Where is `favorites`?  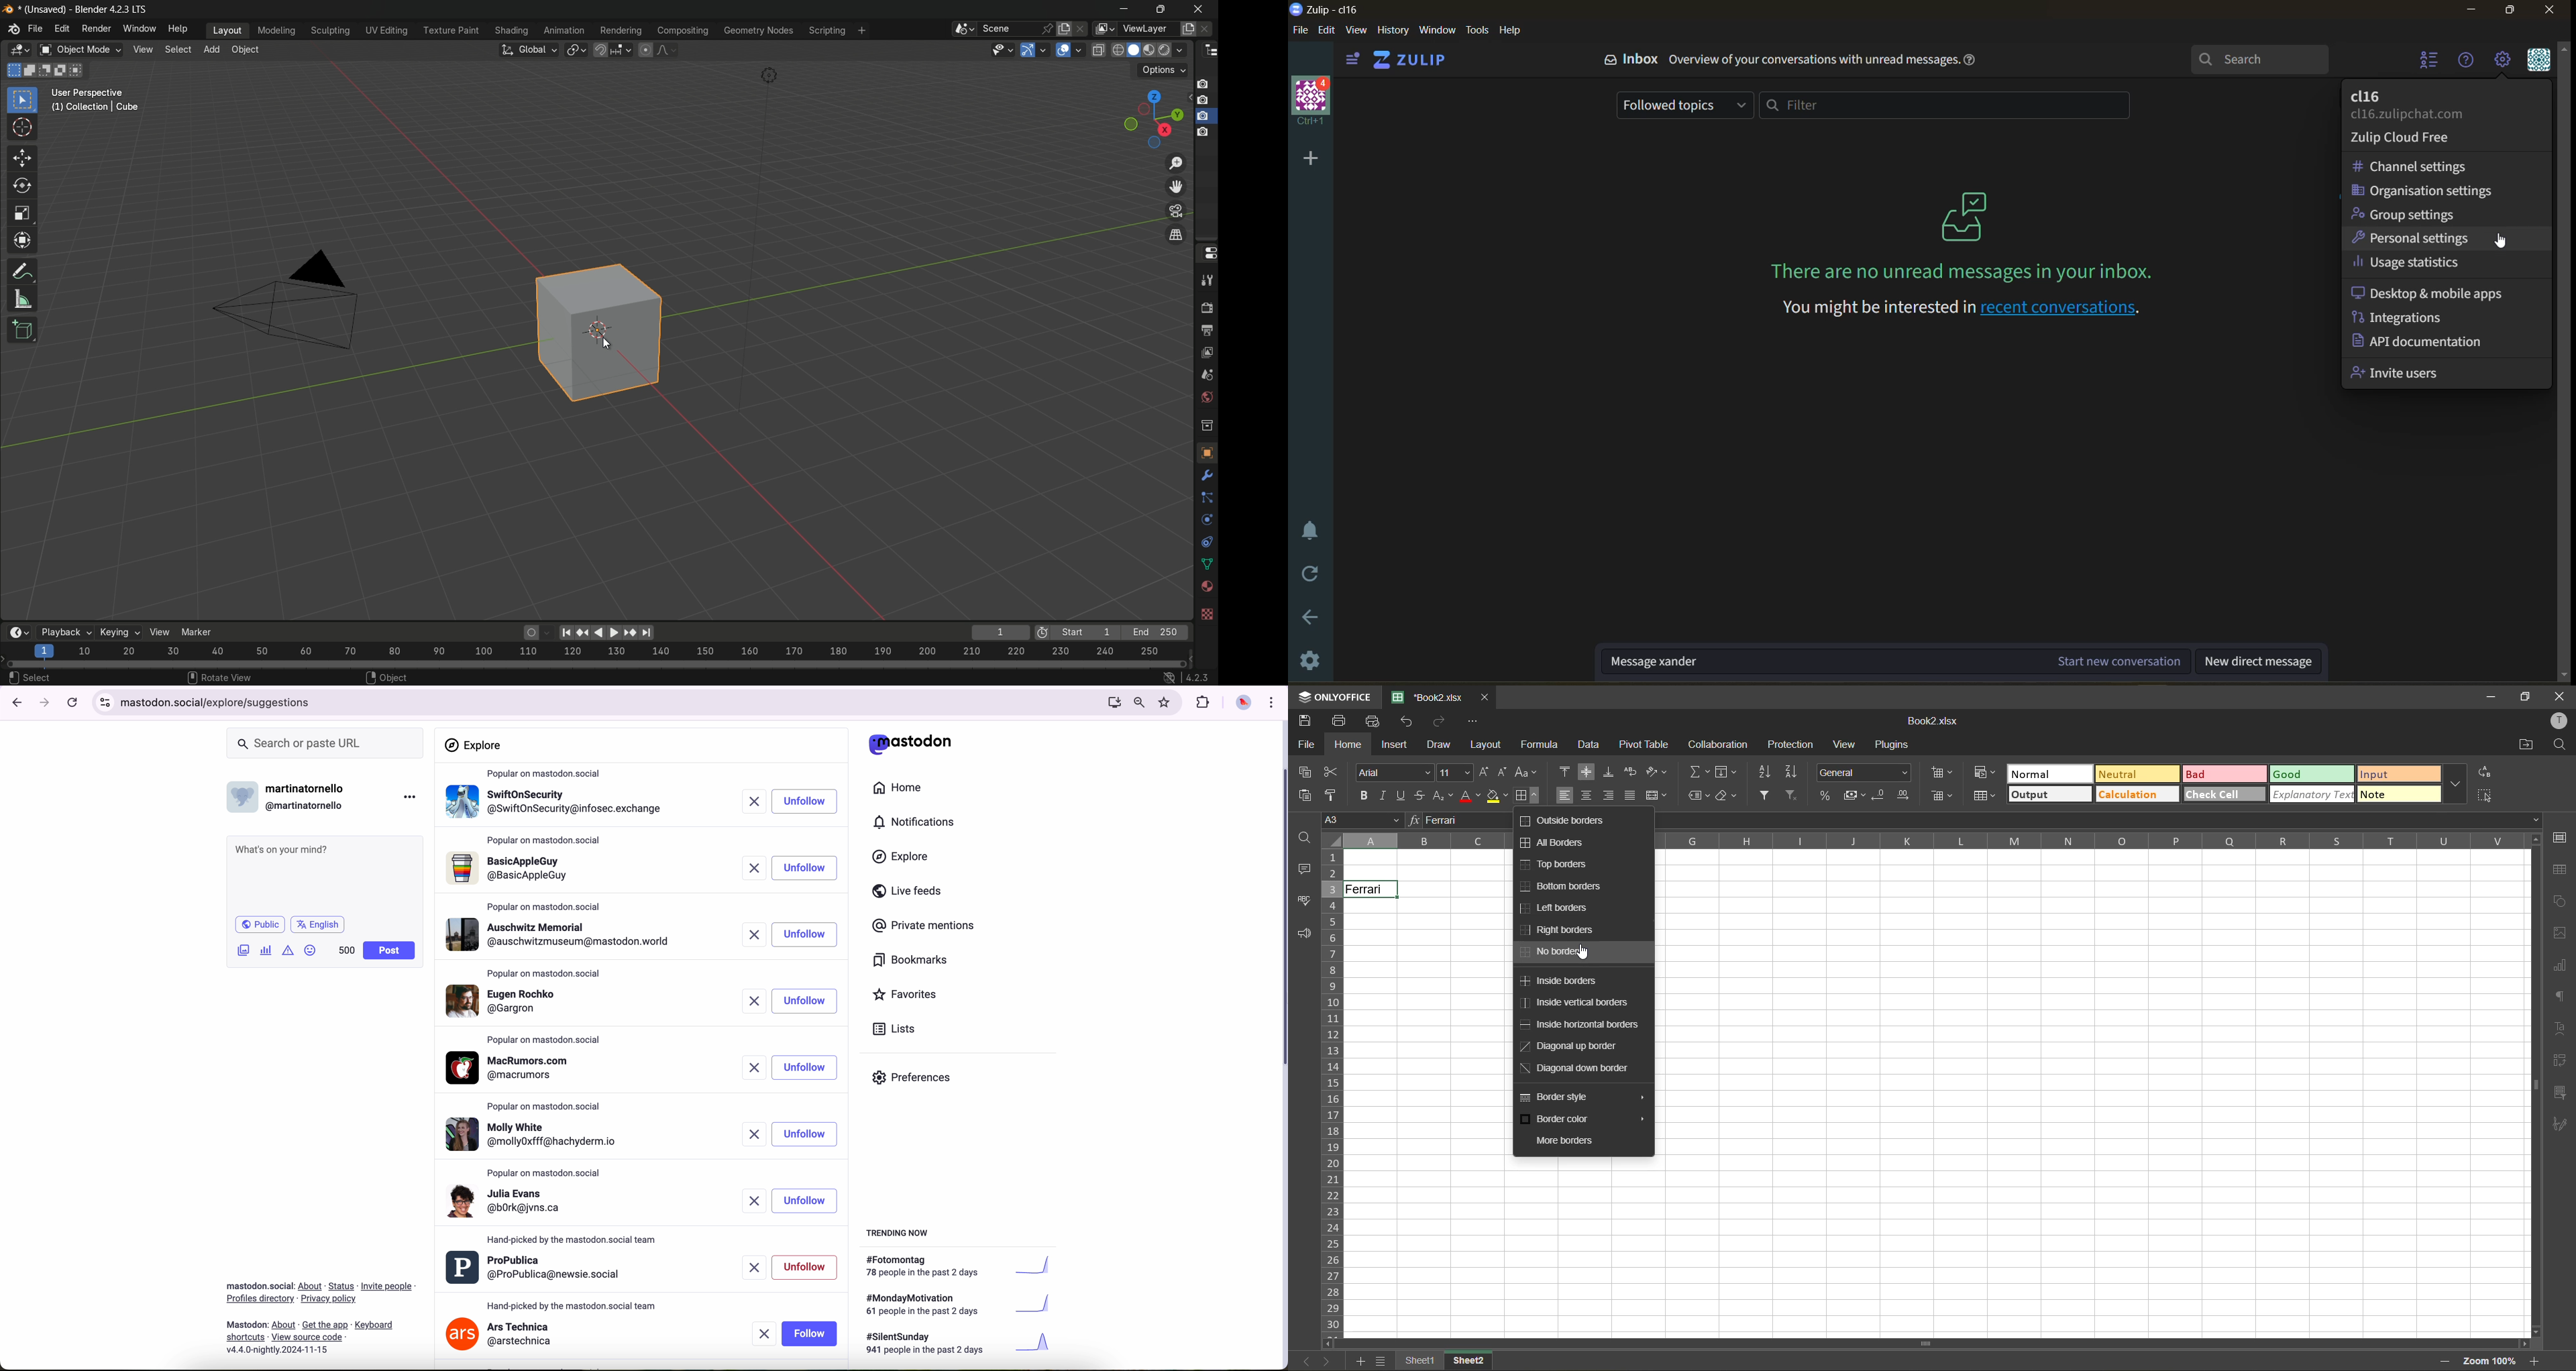 favorites is located at coordinates (1166, 703).